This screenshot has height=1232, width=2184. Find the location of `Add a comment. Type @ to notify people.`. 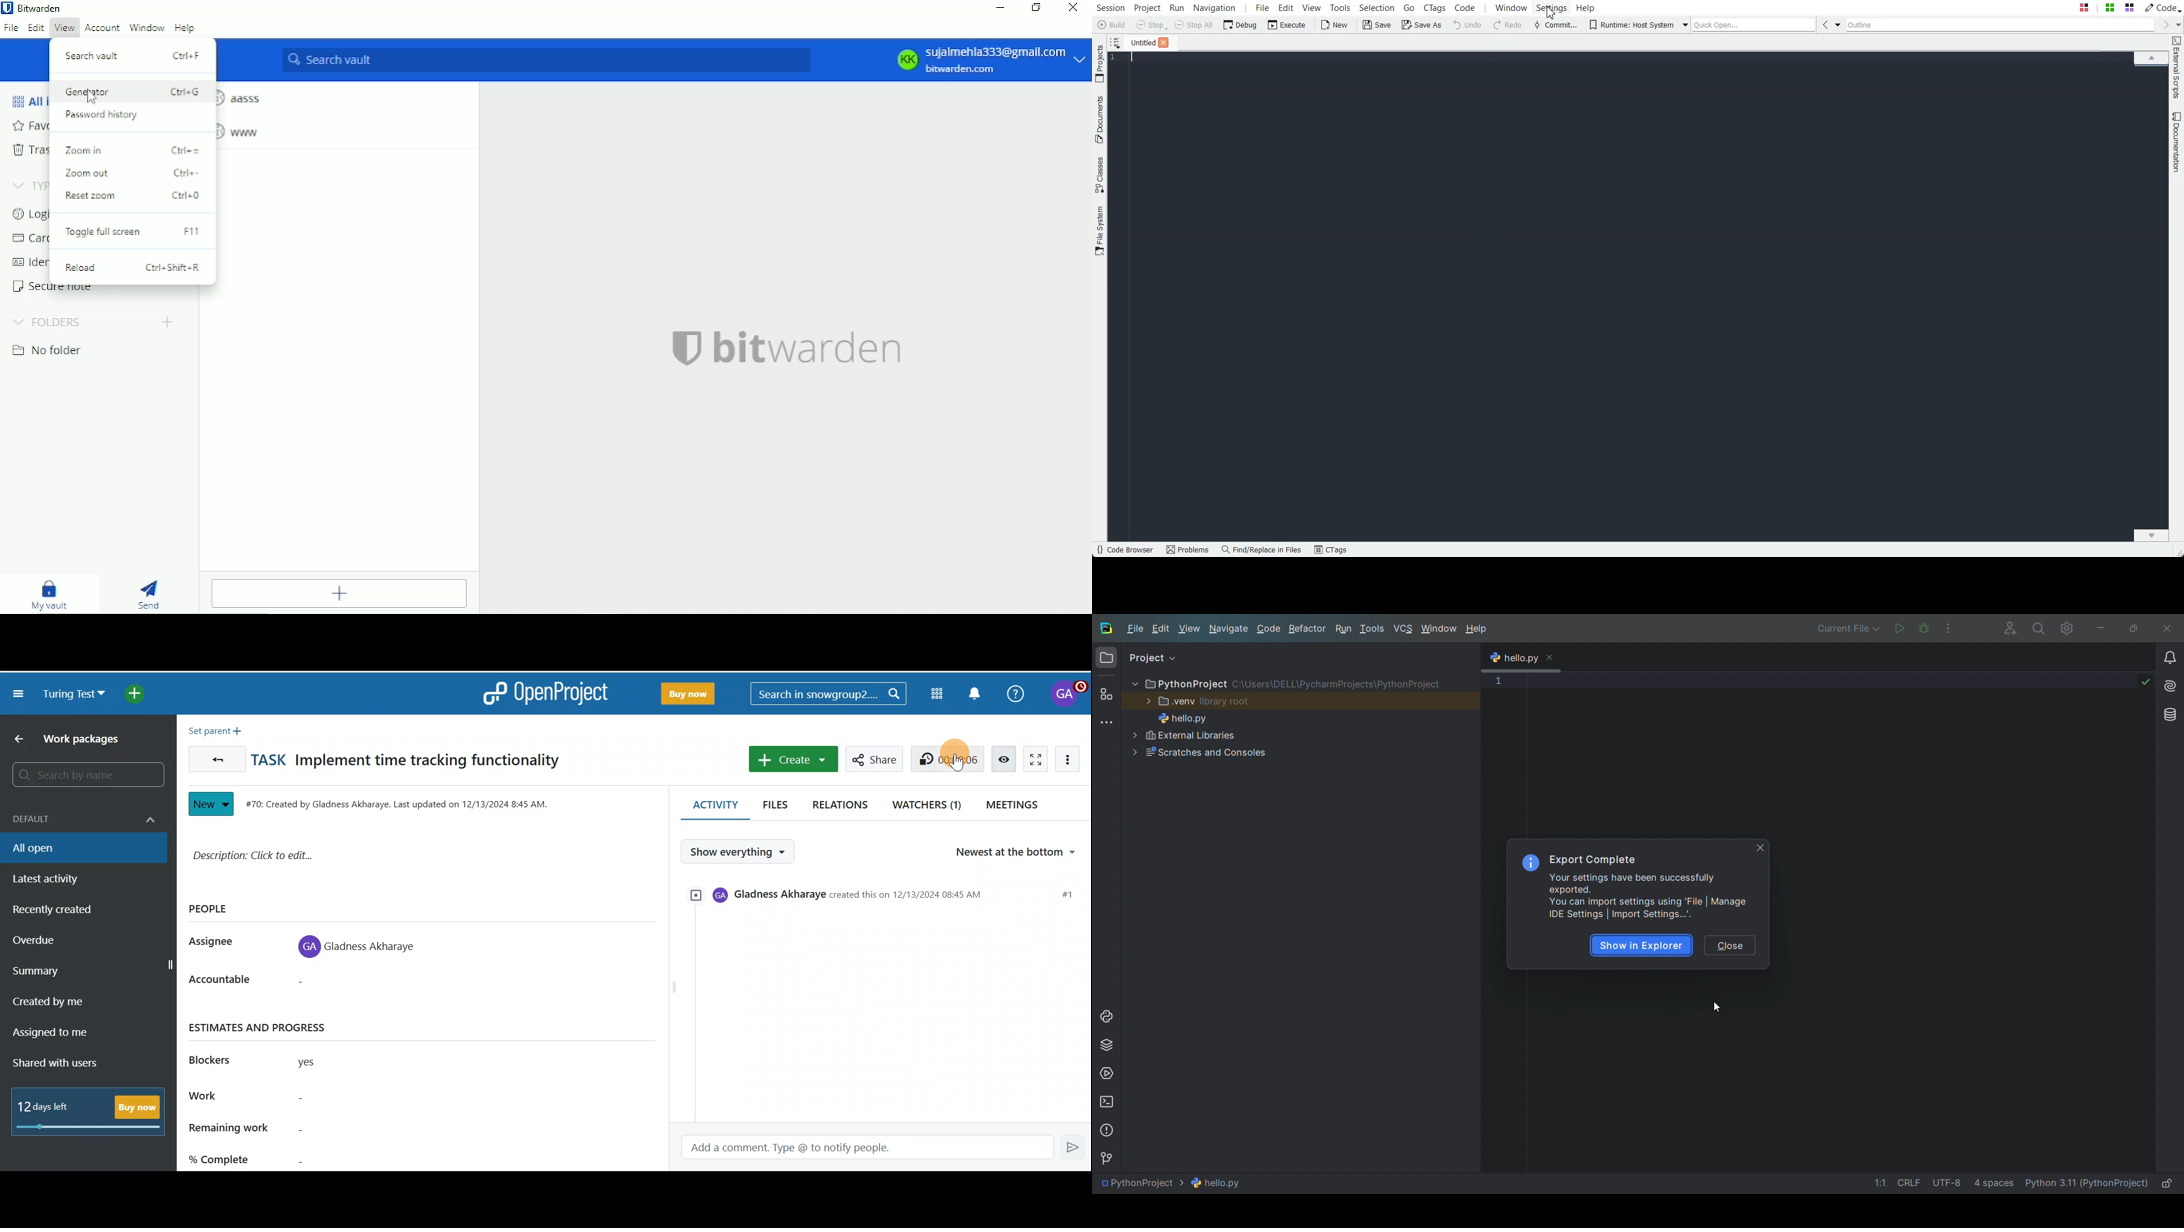

Add a comment. Type @ to notify people. is located at coordinates (860, 1148).